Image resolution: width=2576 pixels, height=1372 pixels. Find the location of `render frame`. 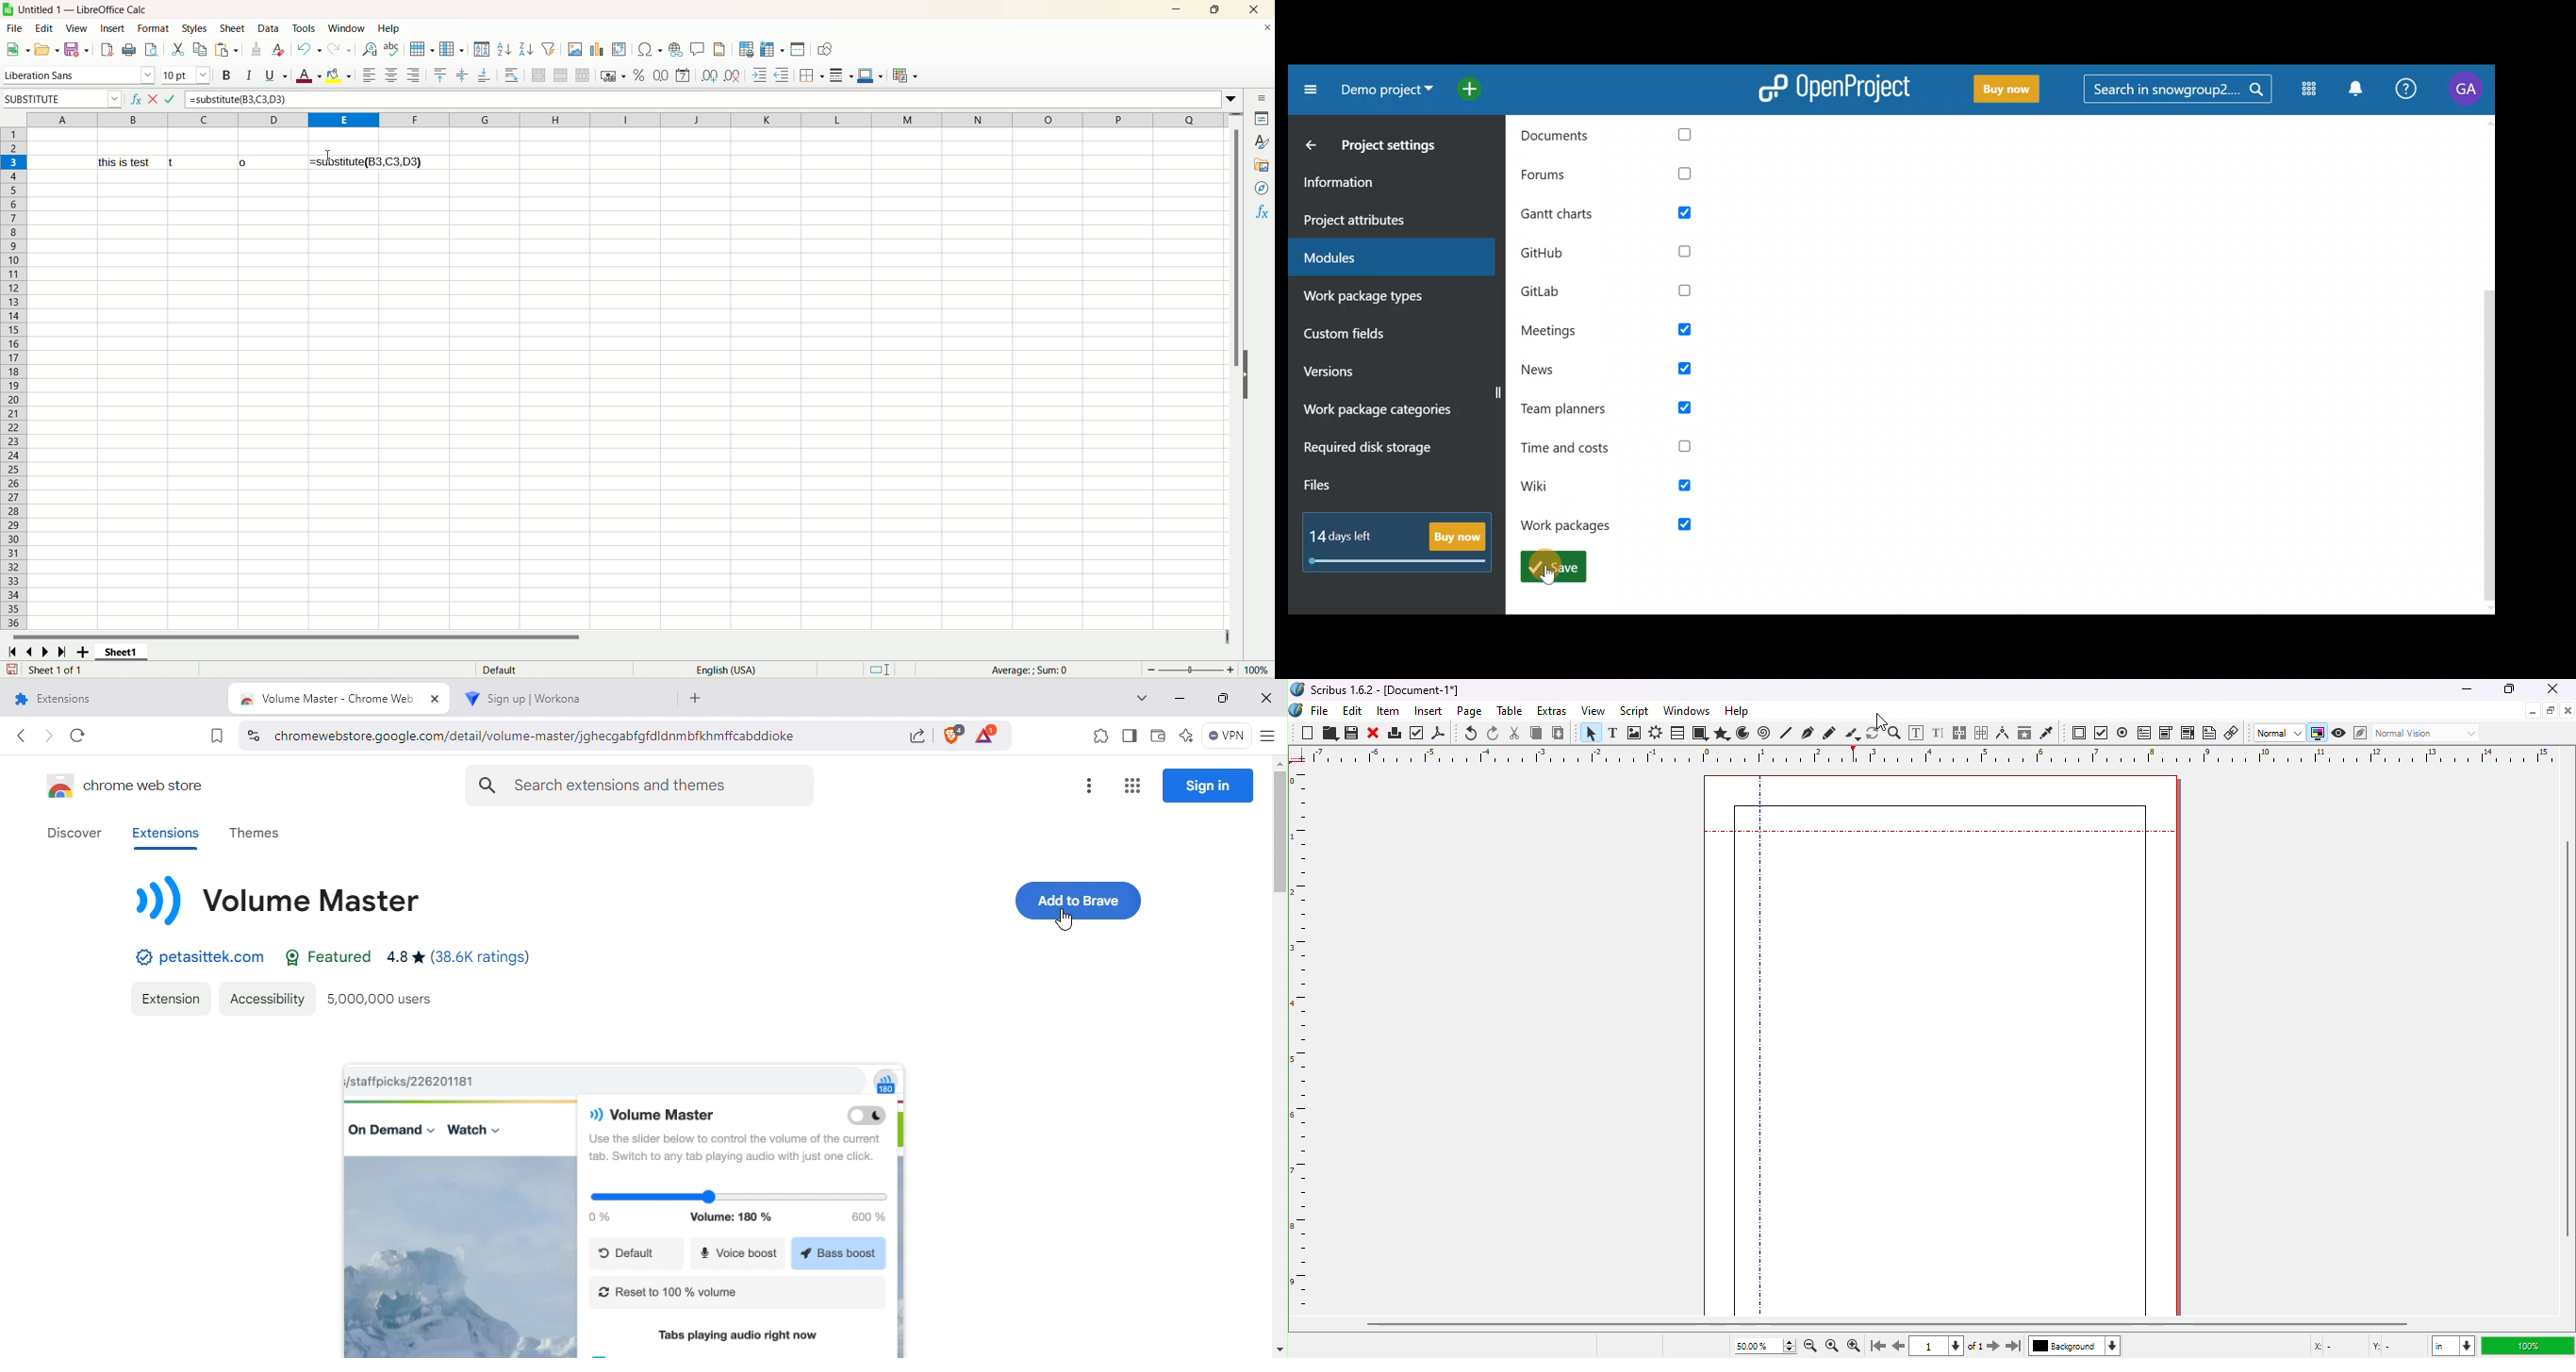

render frame is located at coordinates (1656, 733).